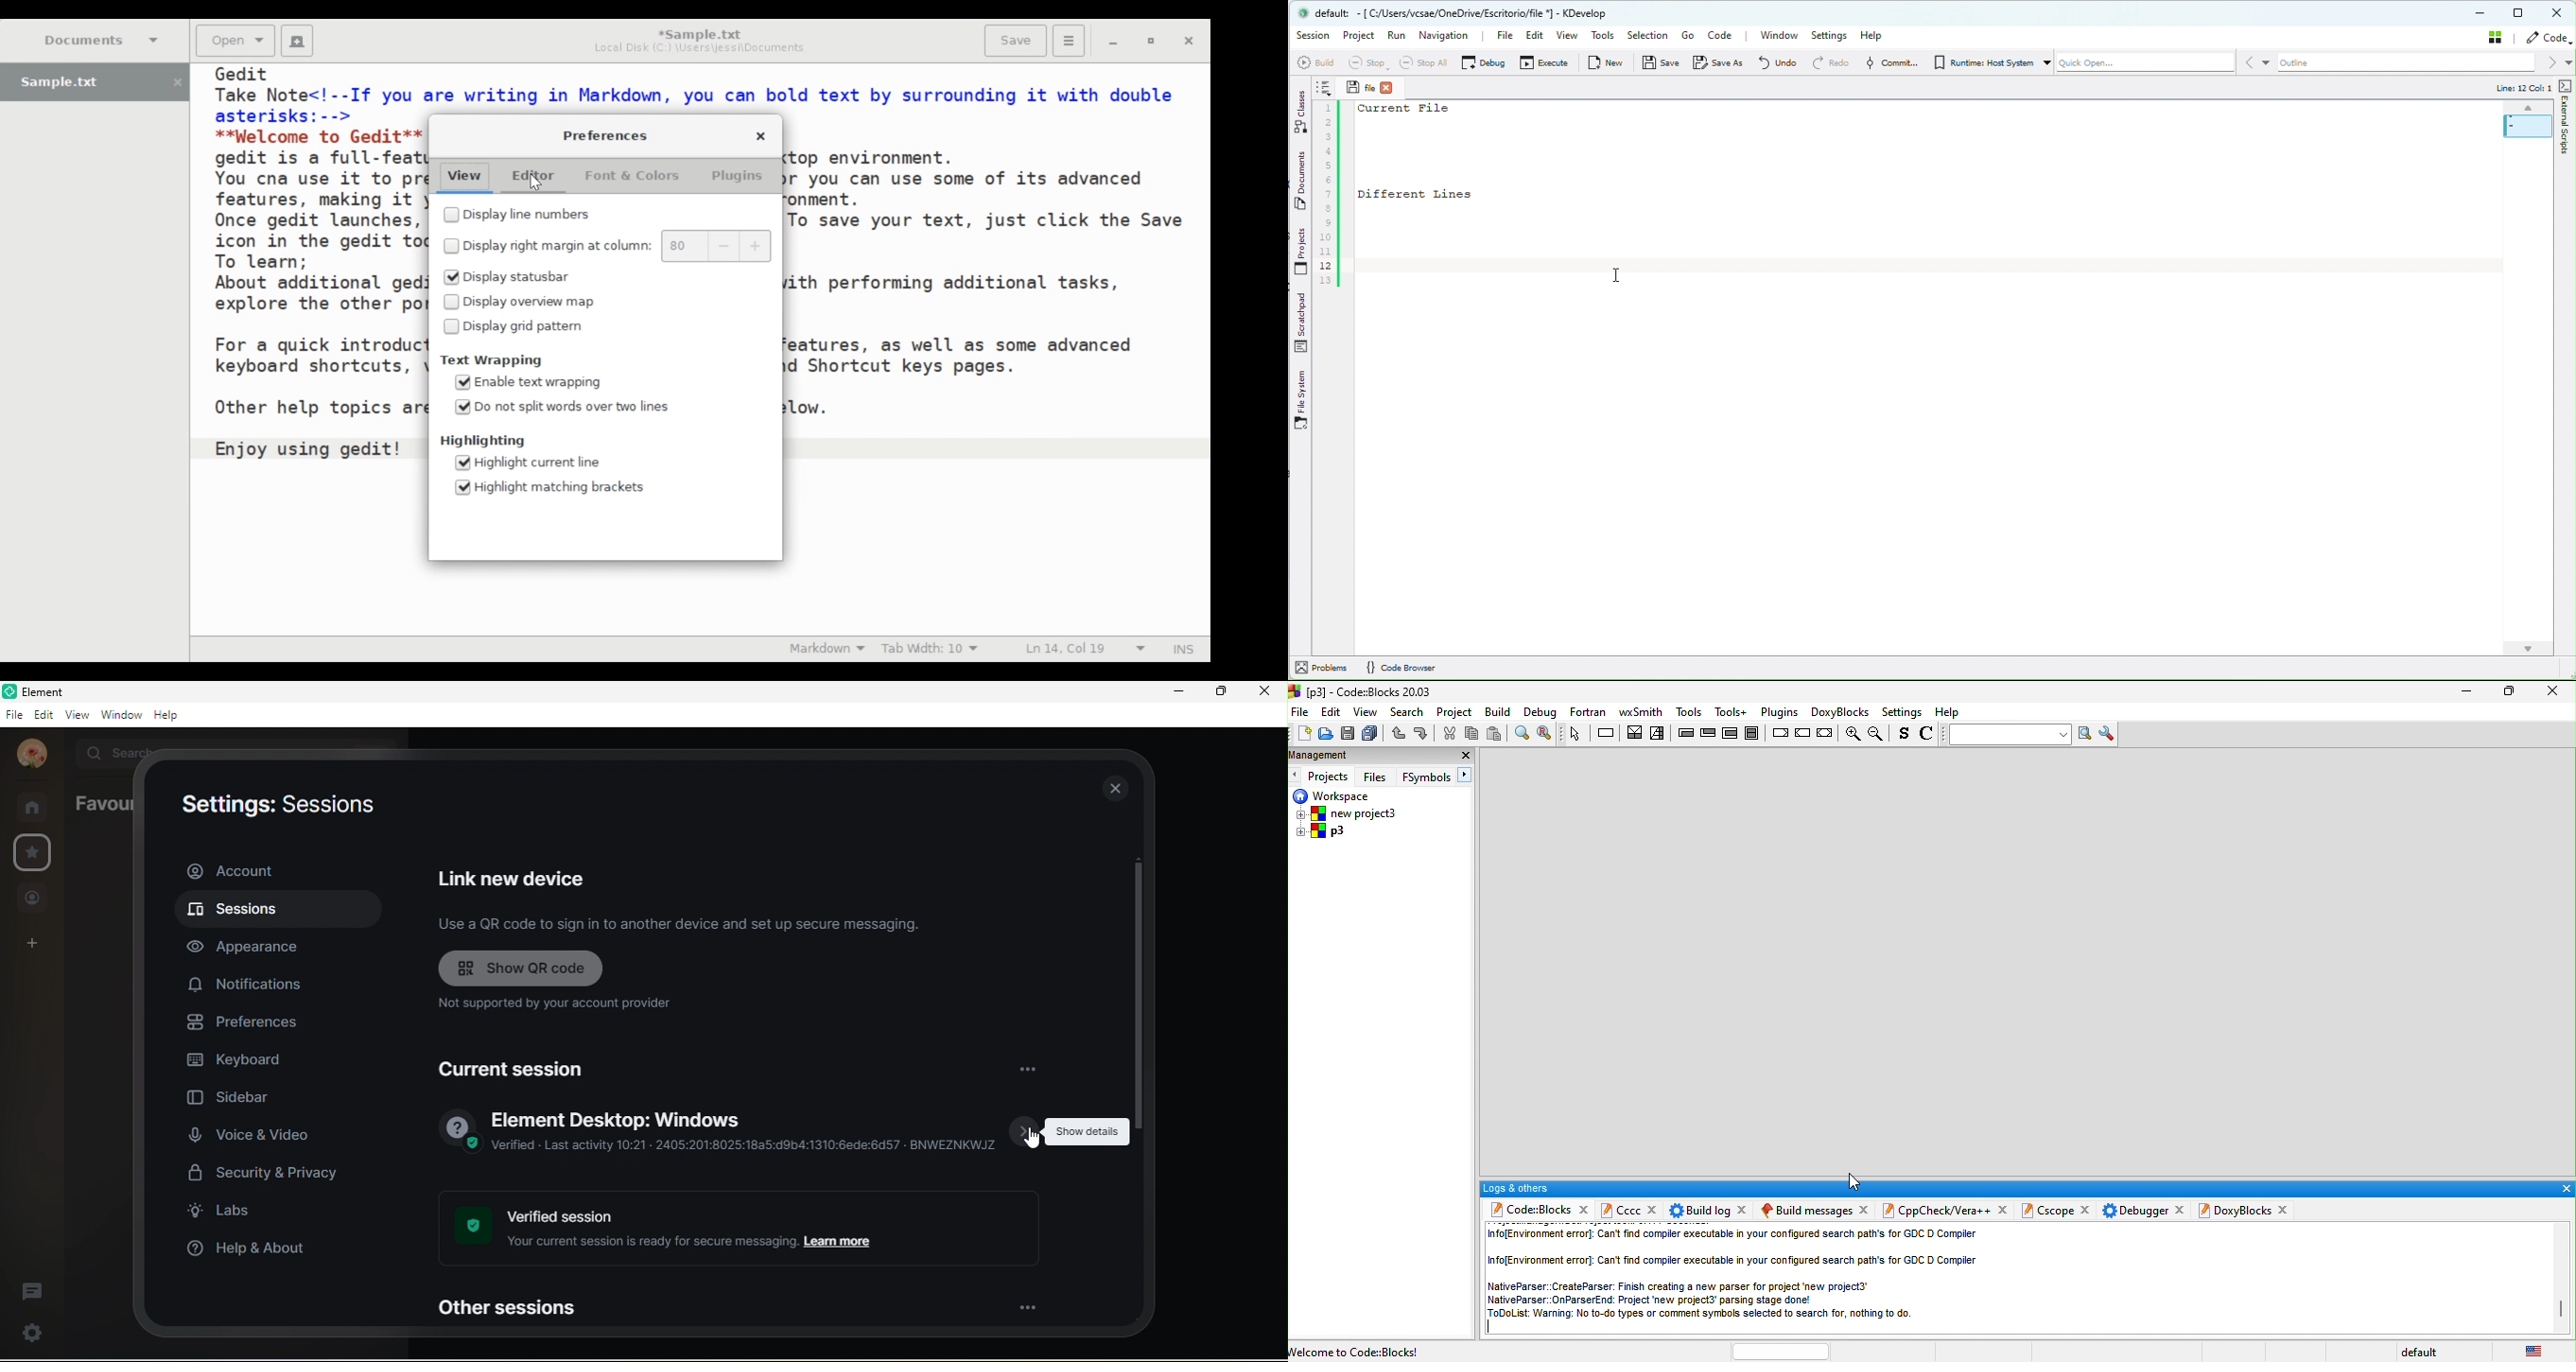  Describe the element at coordinates (1496, 733) in the screenshot. I see `paste` at that location.